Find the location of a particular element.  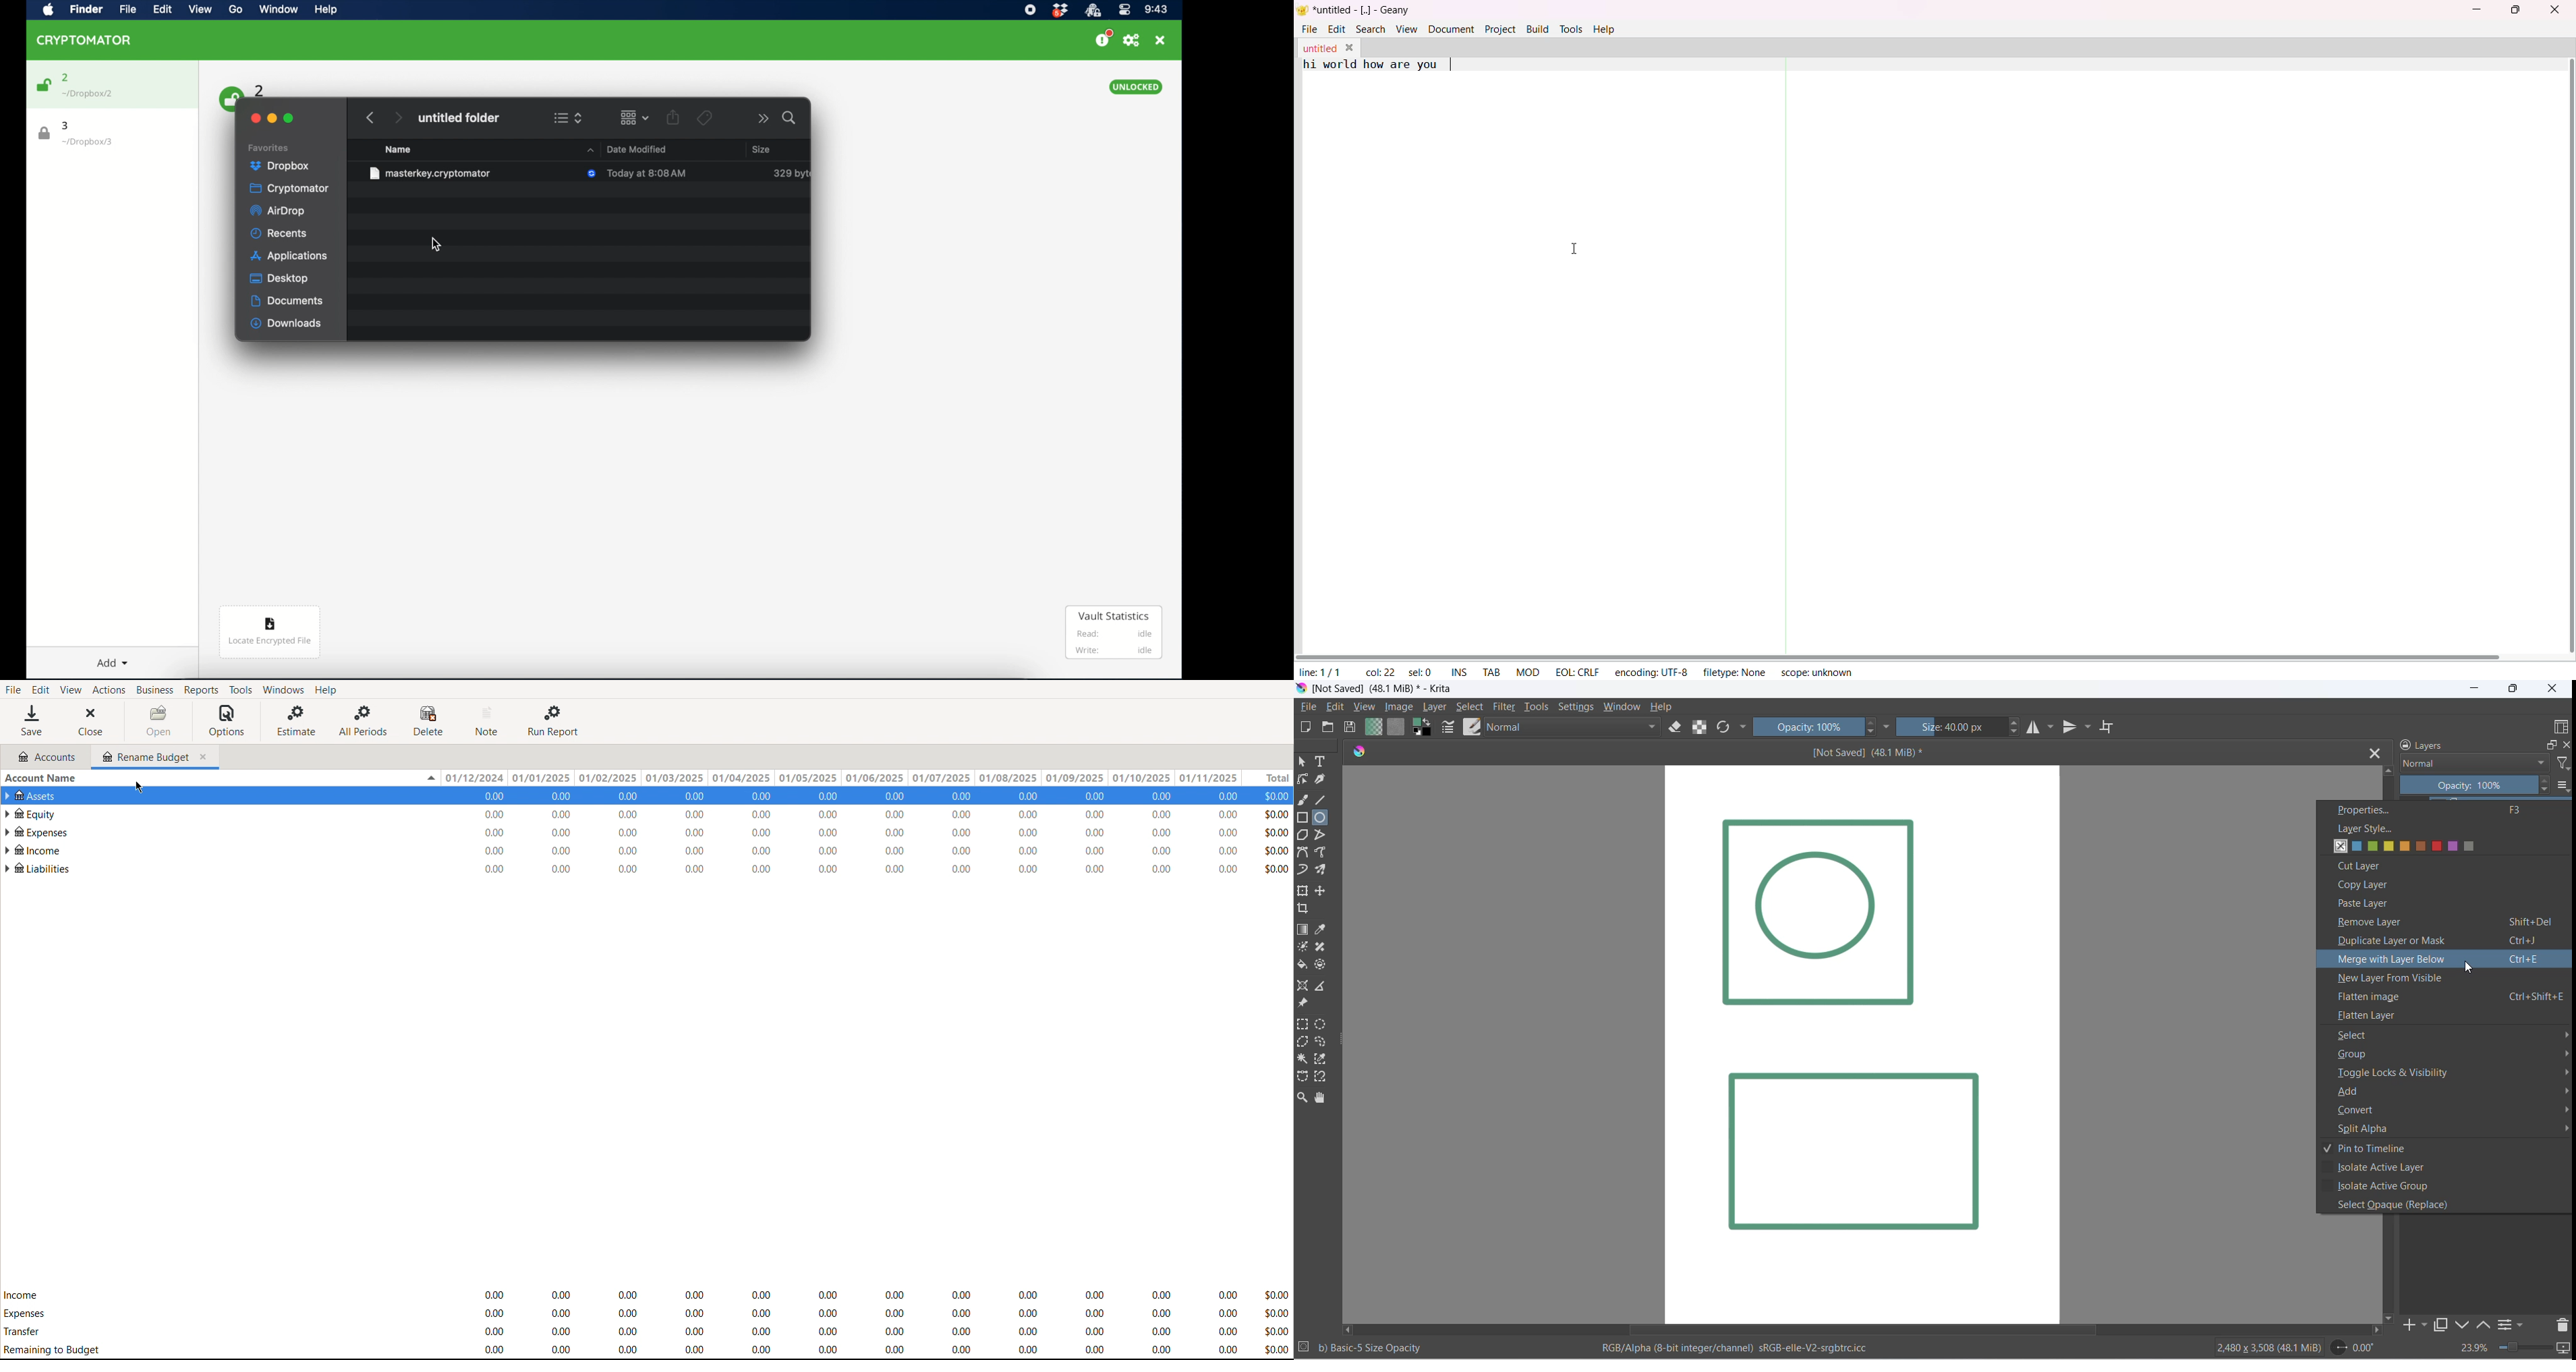

Values is located at coordinates (882, 833).